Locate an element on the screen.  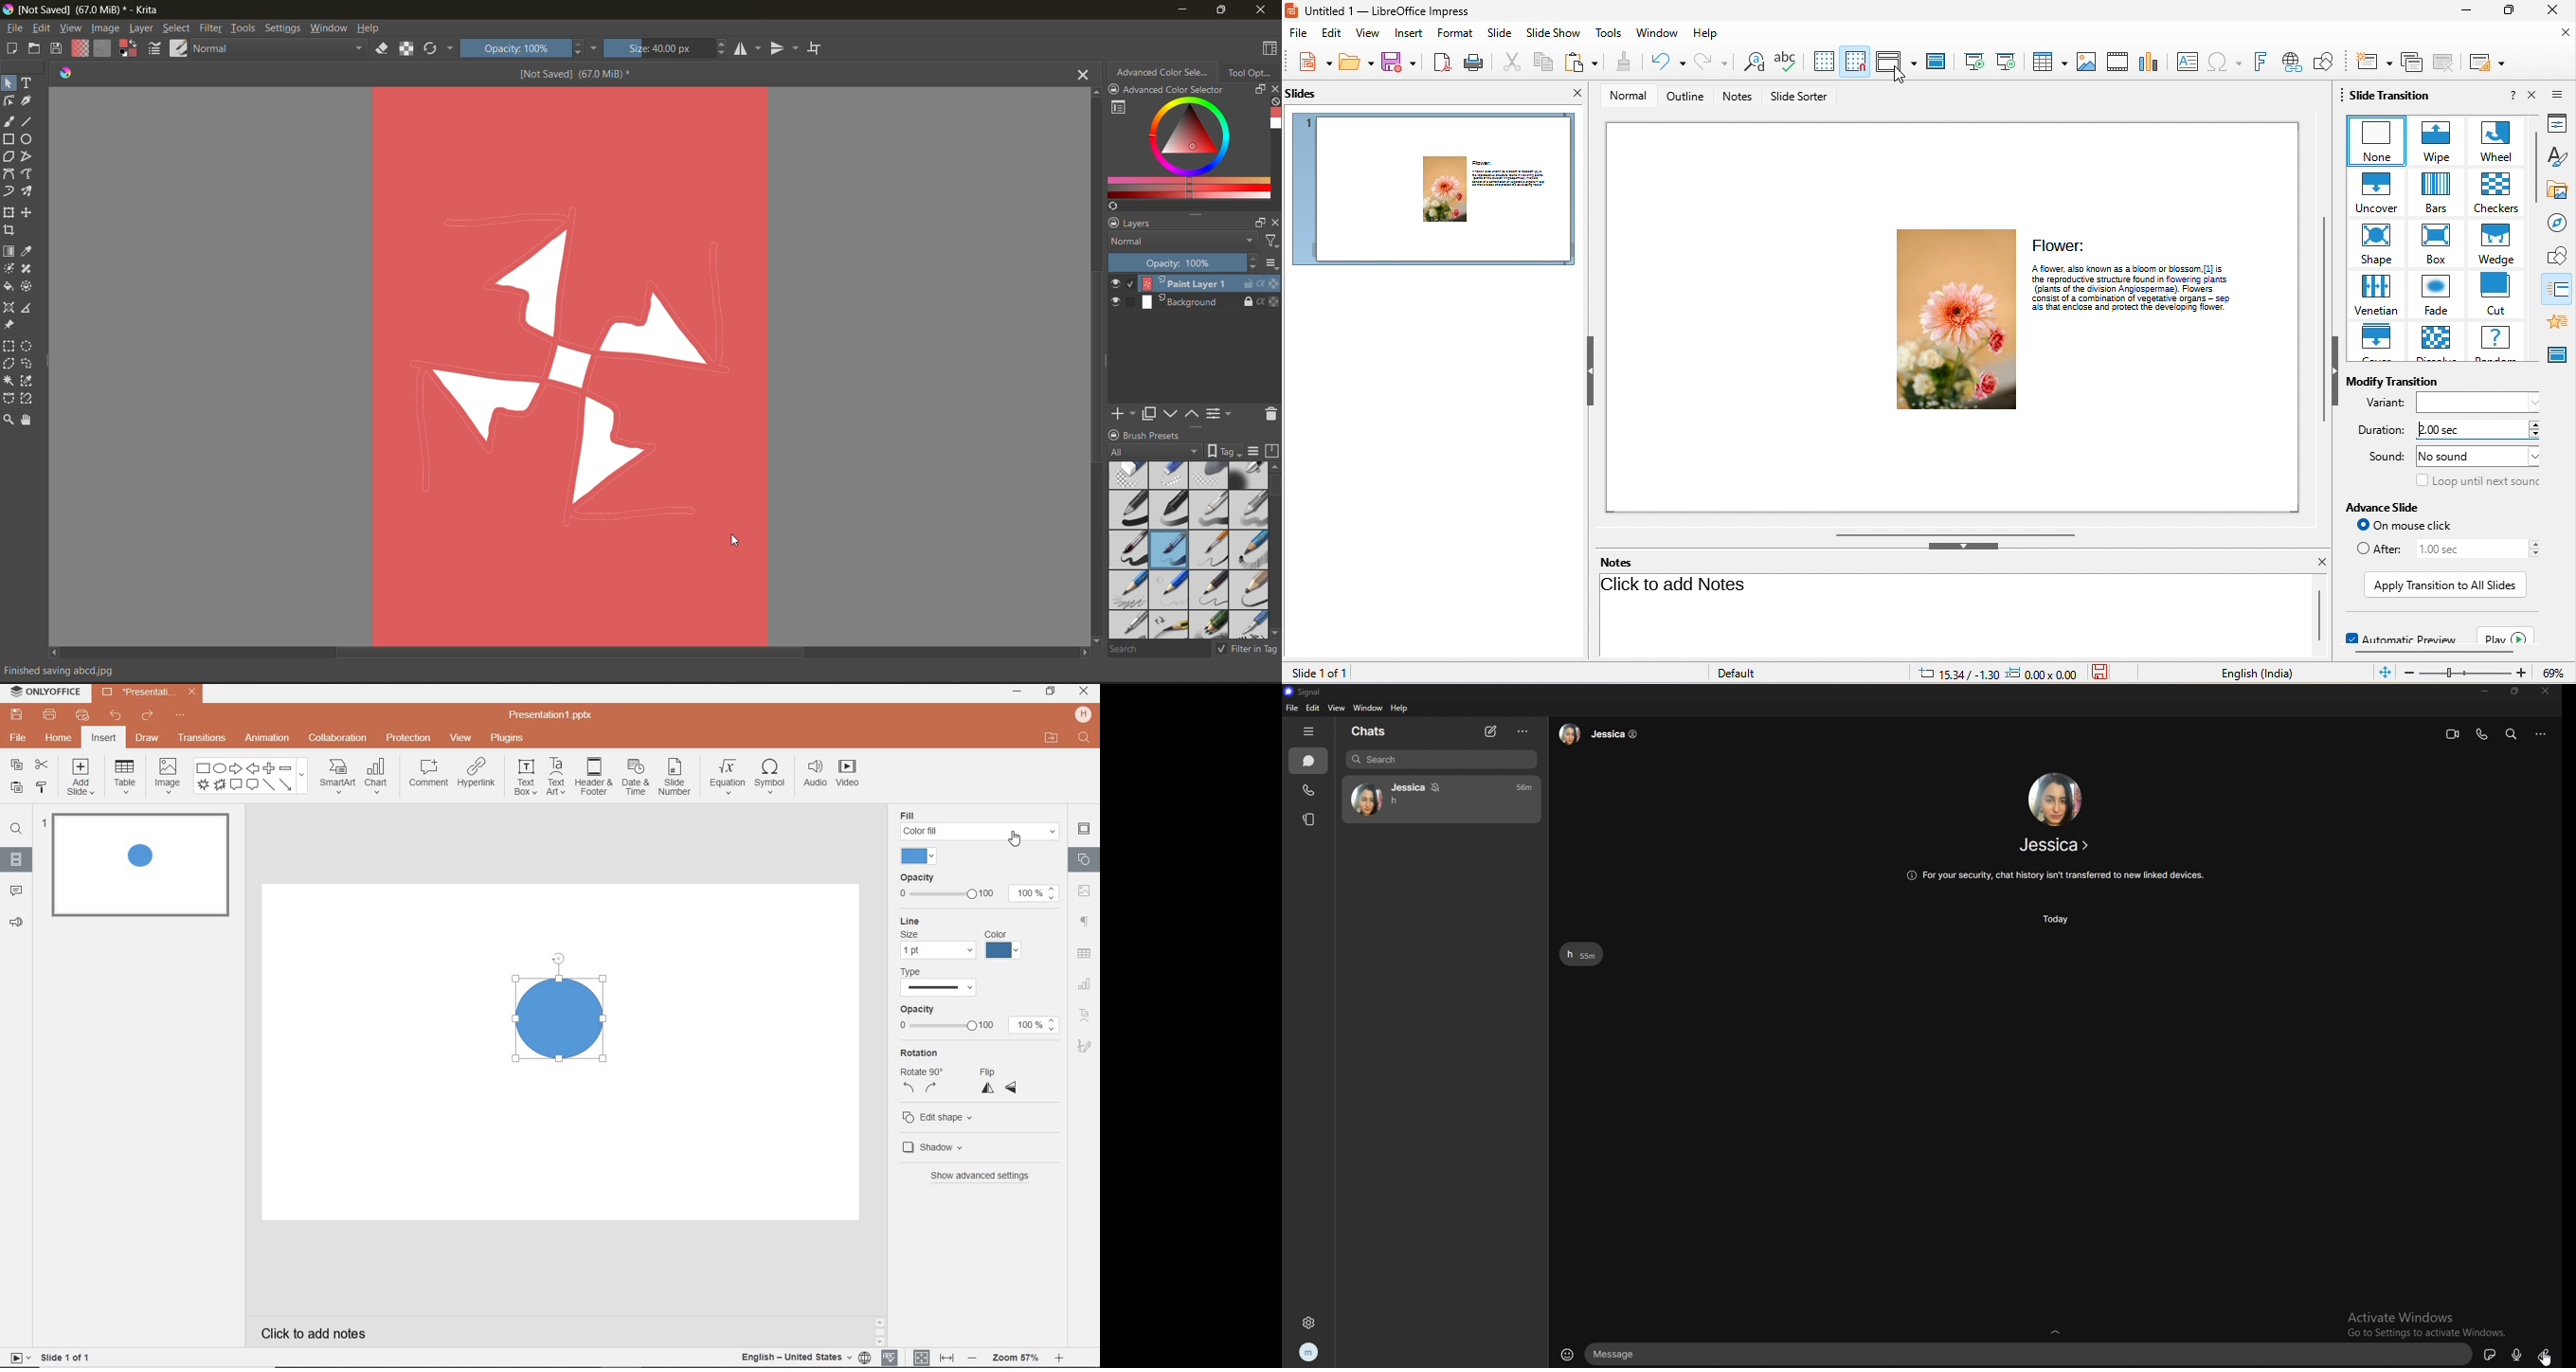
audio is located at coordinates (814, 775).